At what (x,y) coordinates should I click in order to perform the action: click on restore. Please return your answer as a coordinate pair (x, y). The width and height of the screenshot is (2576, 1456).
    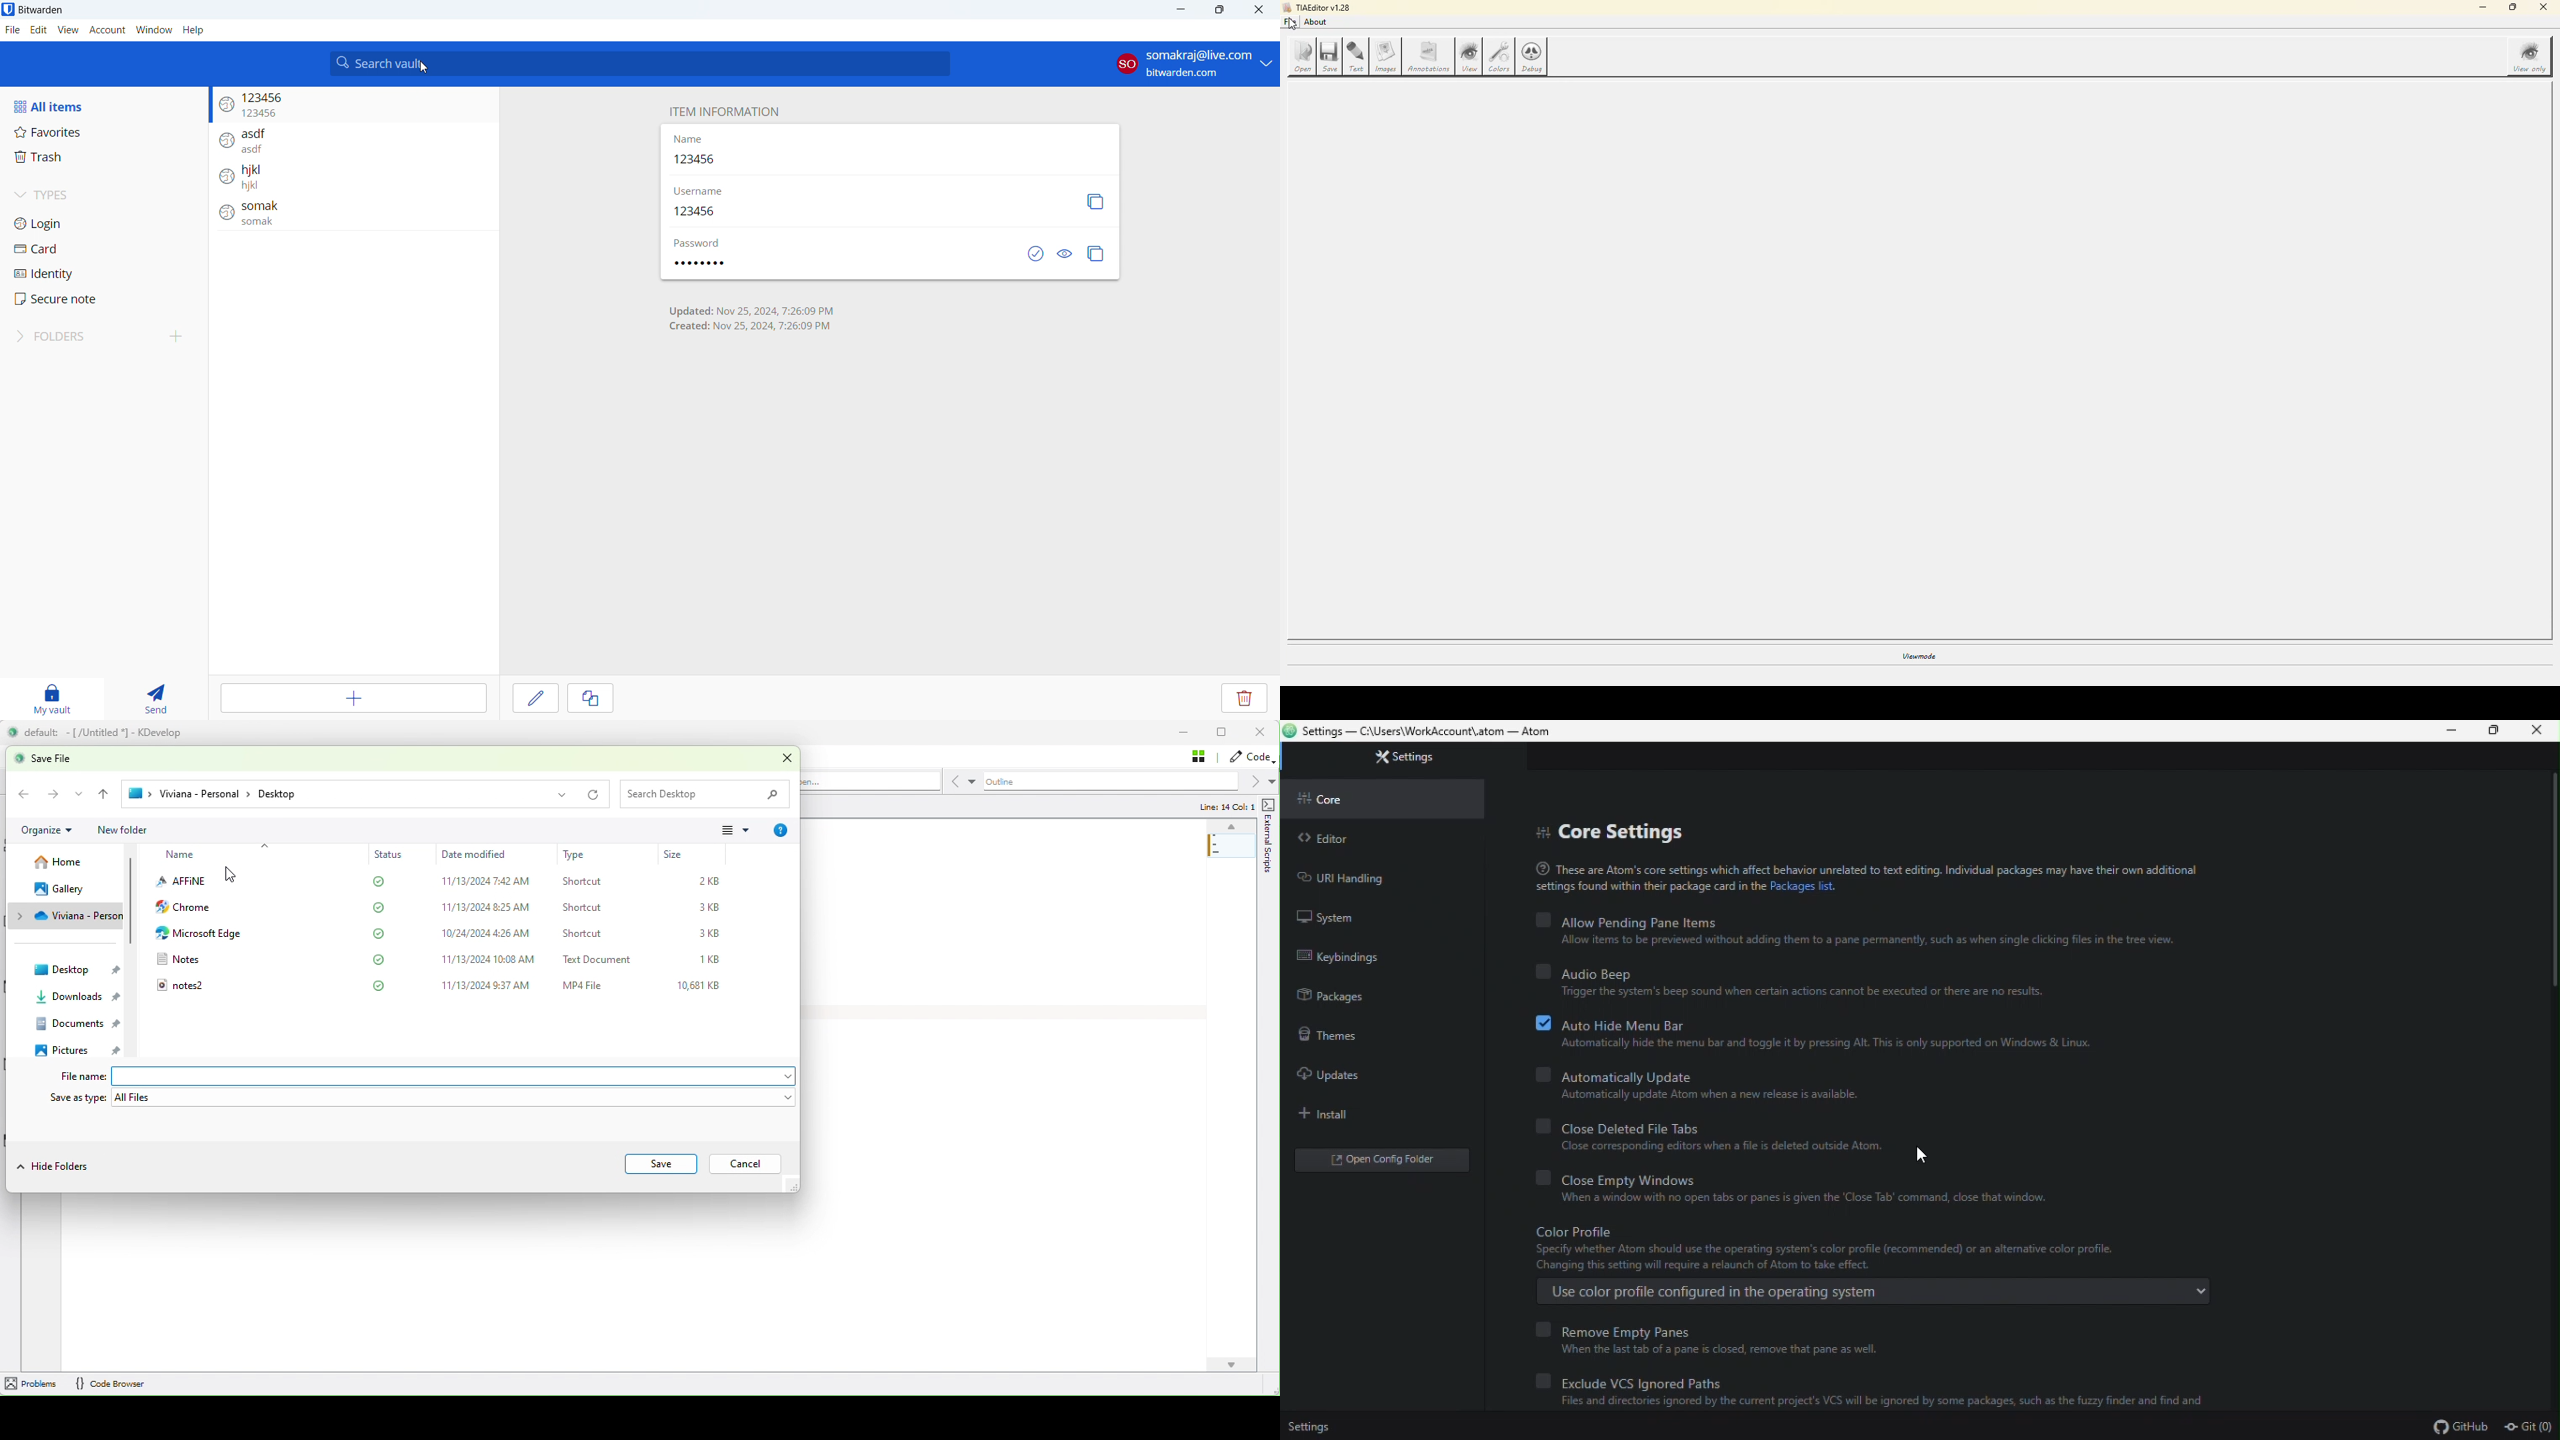
    Looking at the image, I should click on (2498, 732).